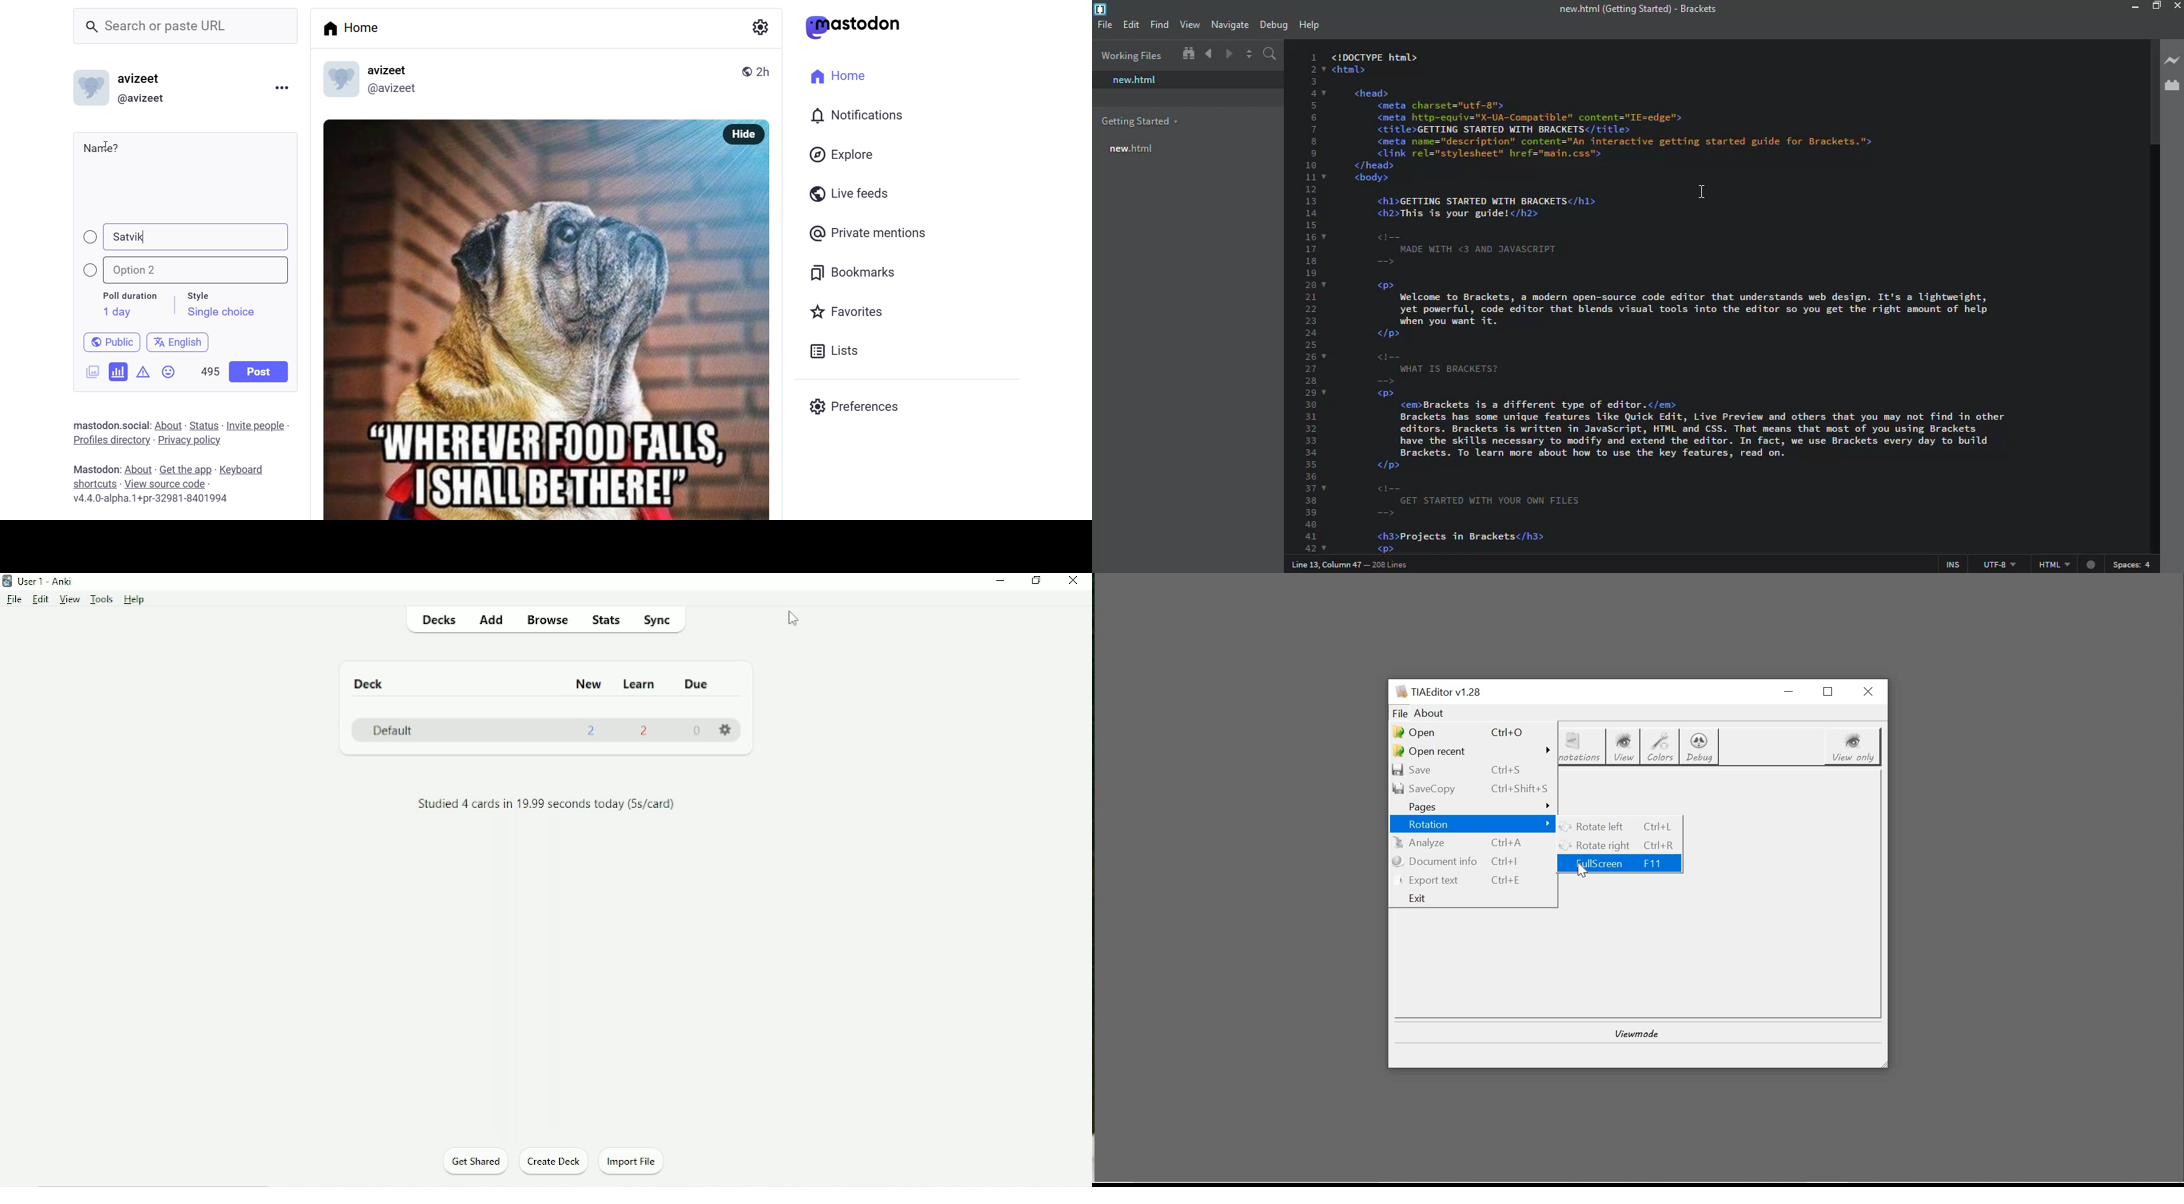 The height and width of the screenshot is (1204, 2184). Describe the element at coordinates (1037, 581) in the screenshot. I see `Restore down` at that location.